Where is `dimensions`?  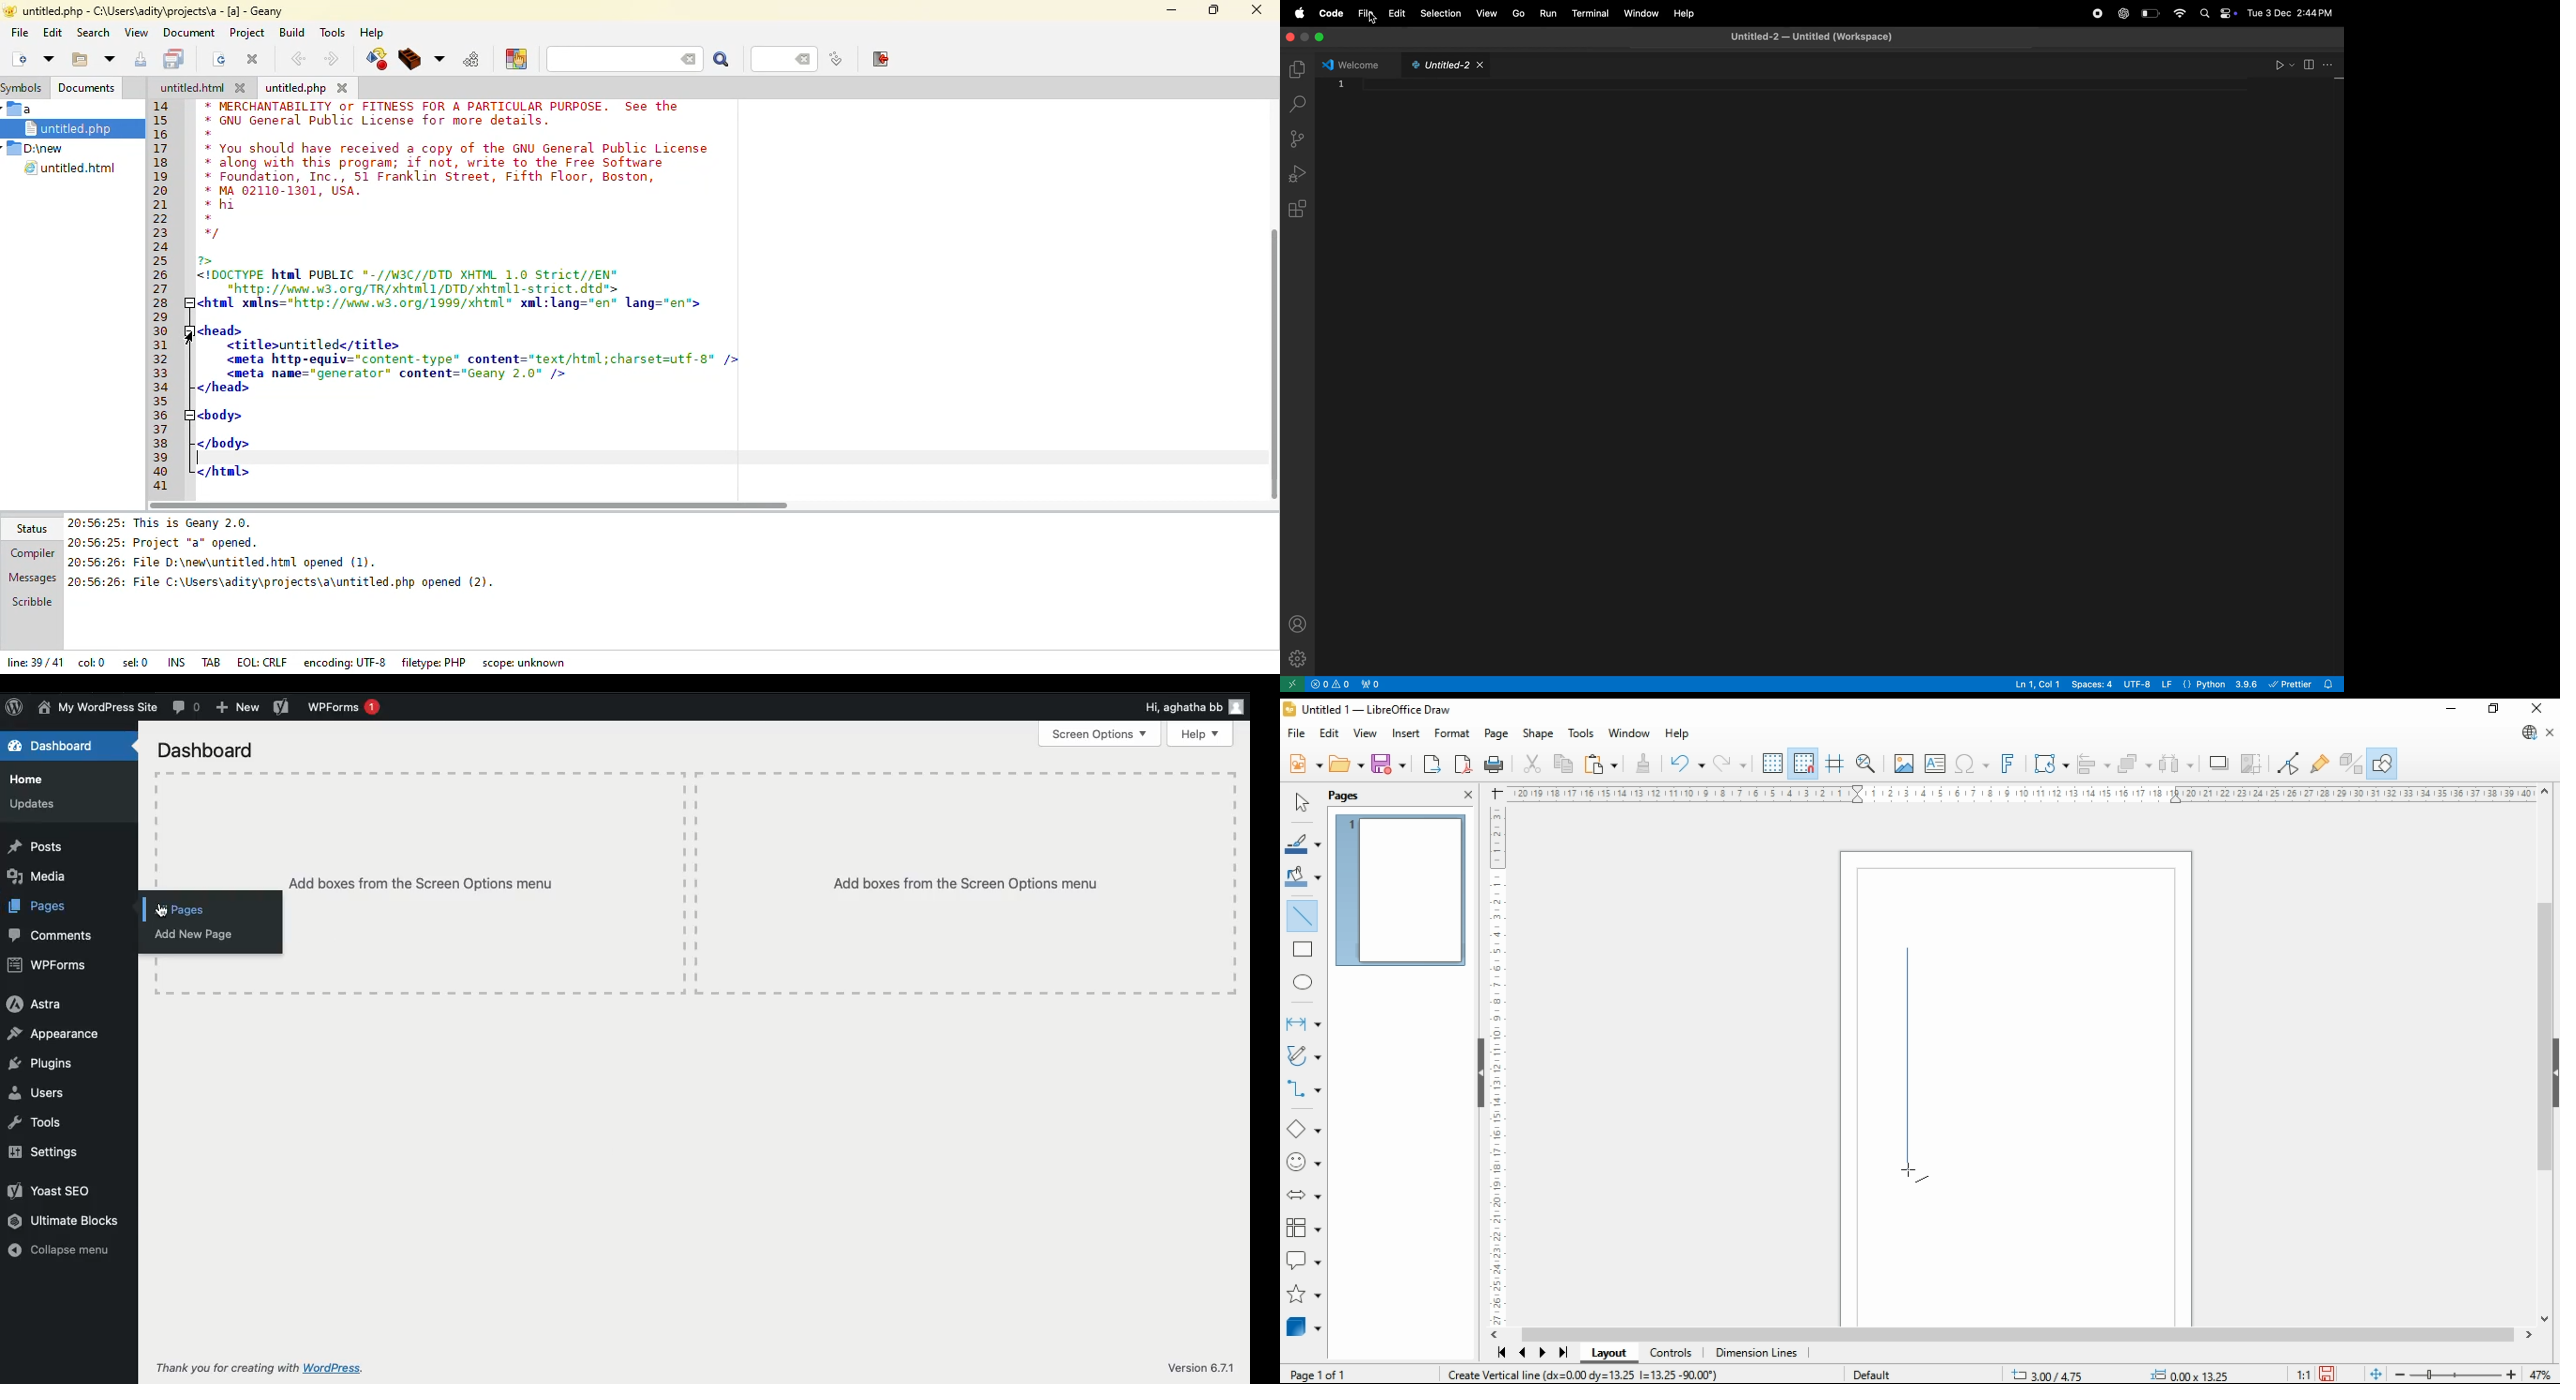
dimensions is located at coordinates (1758, 1354).